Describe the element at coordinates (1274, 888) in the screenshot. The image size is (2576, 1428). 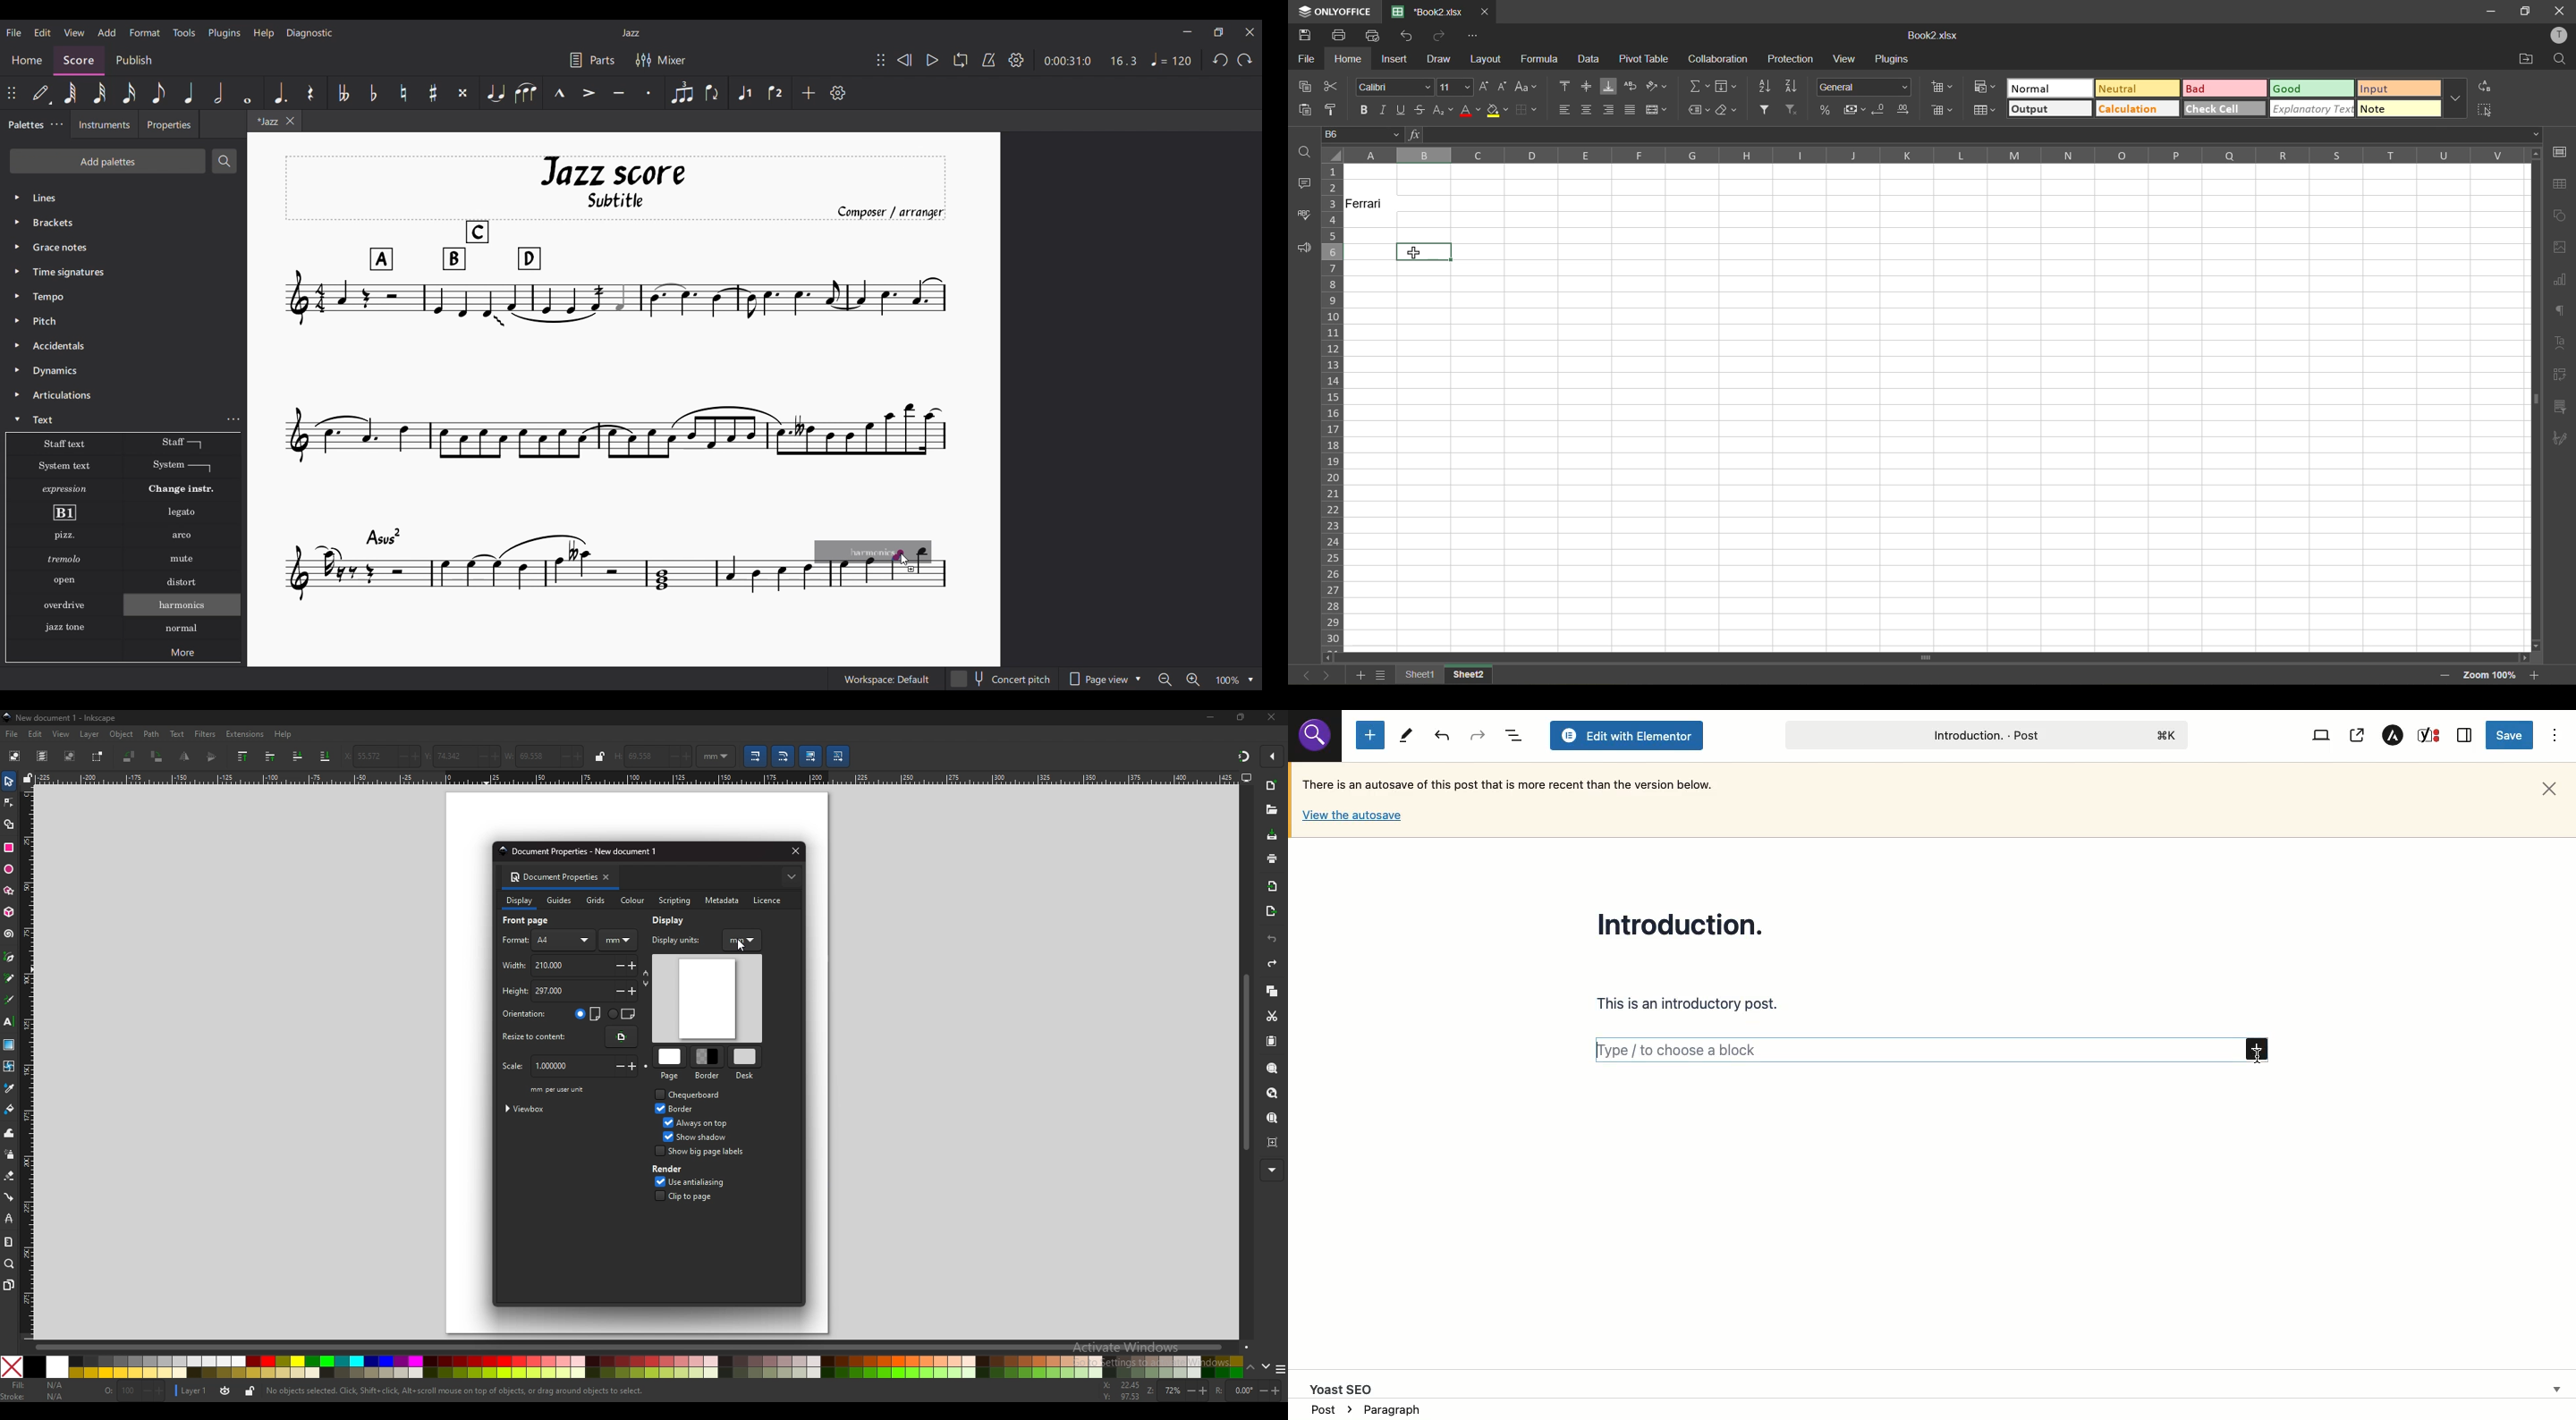
I see `import` at that location.